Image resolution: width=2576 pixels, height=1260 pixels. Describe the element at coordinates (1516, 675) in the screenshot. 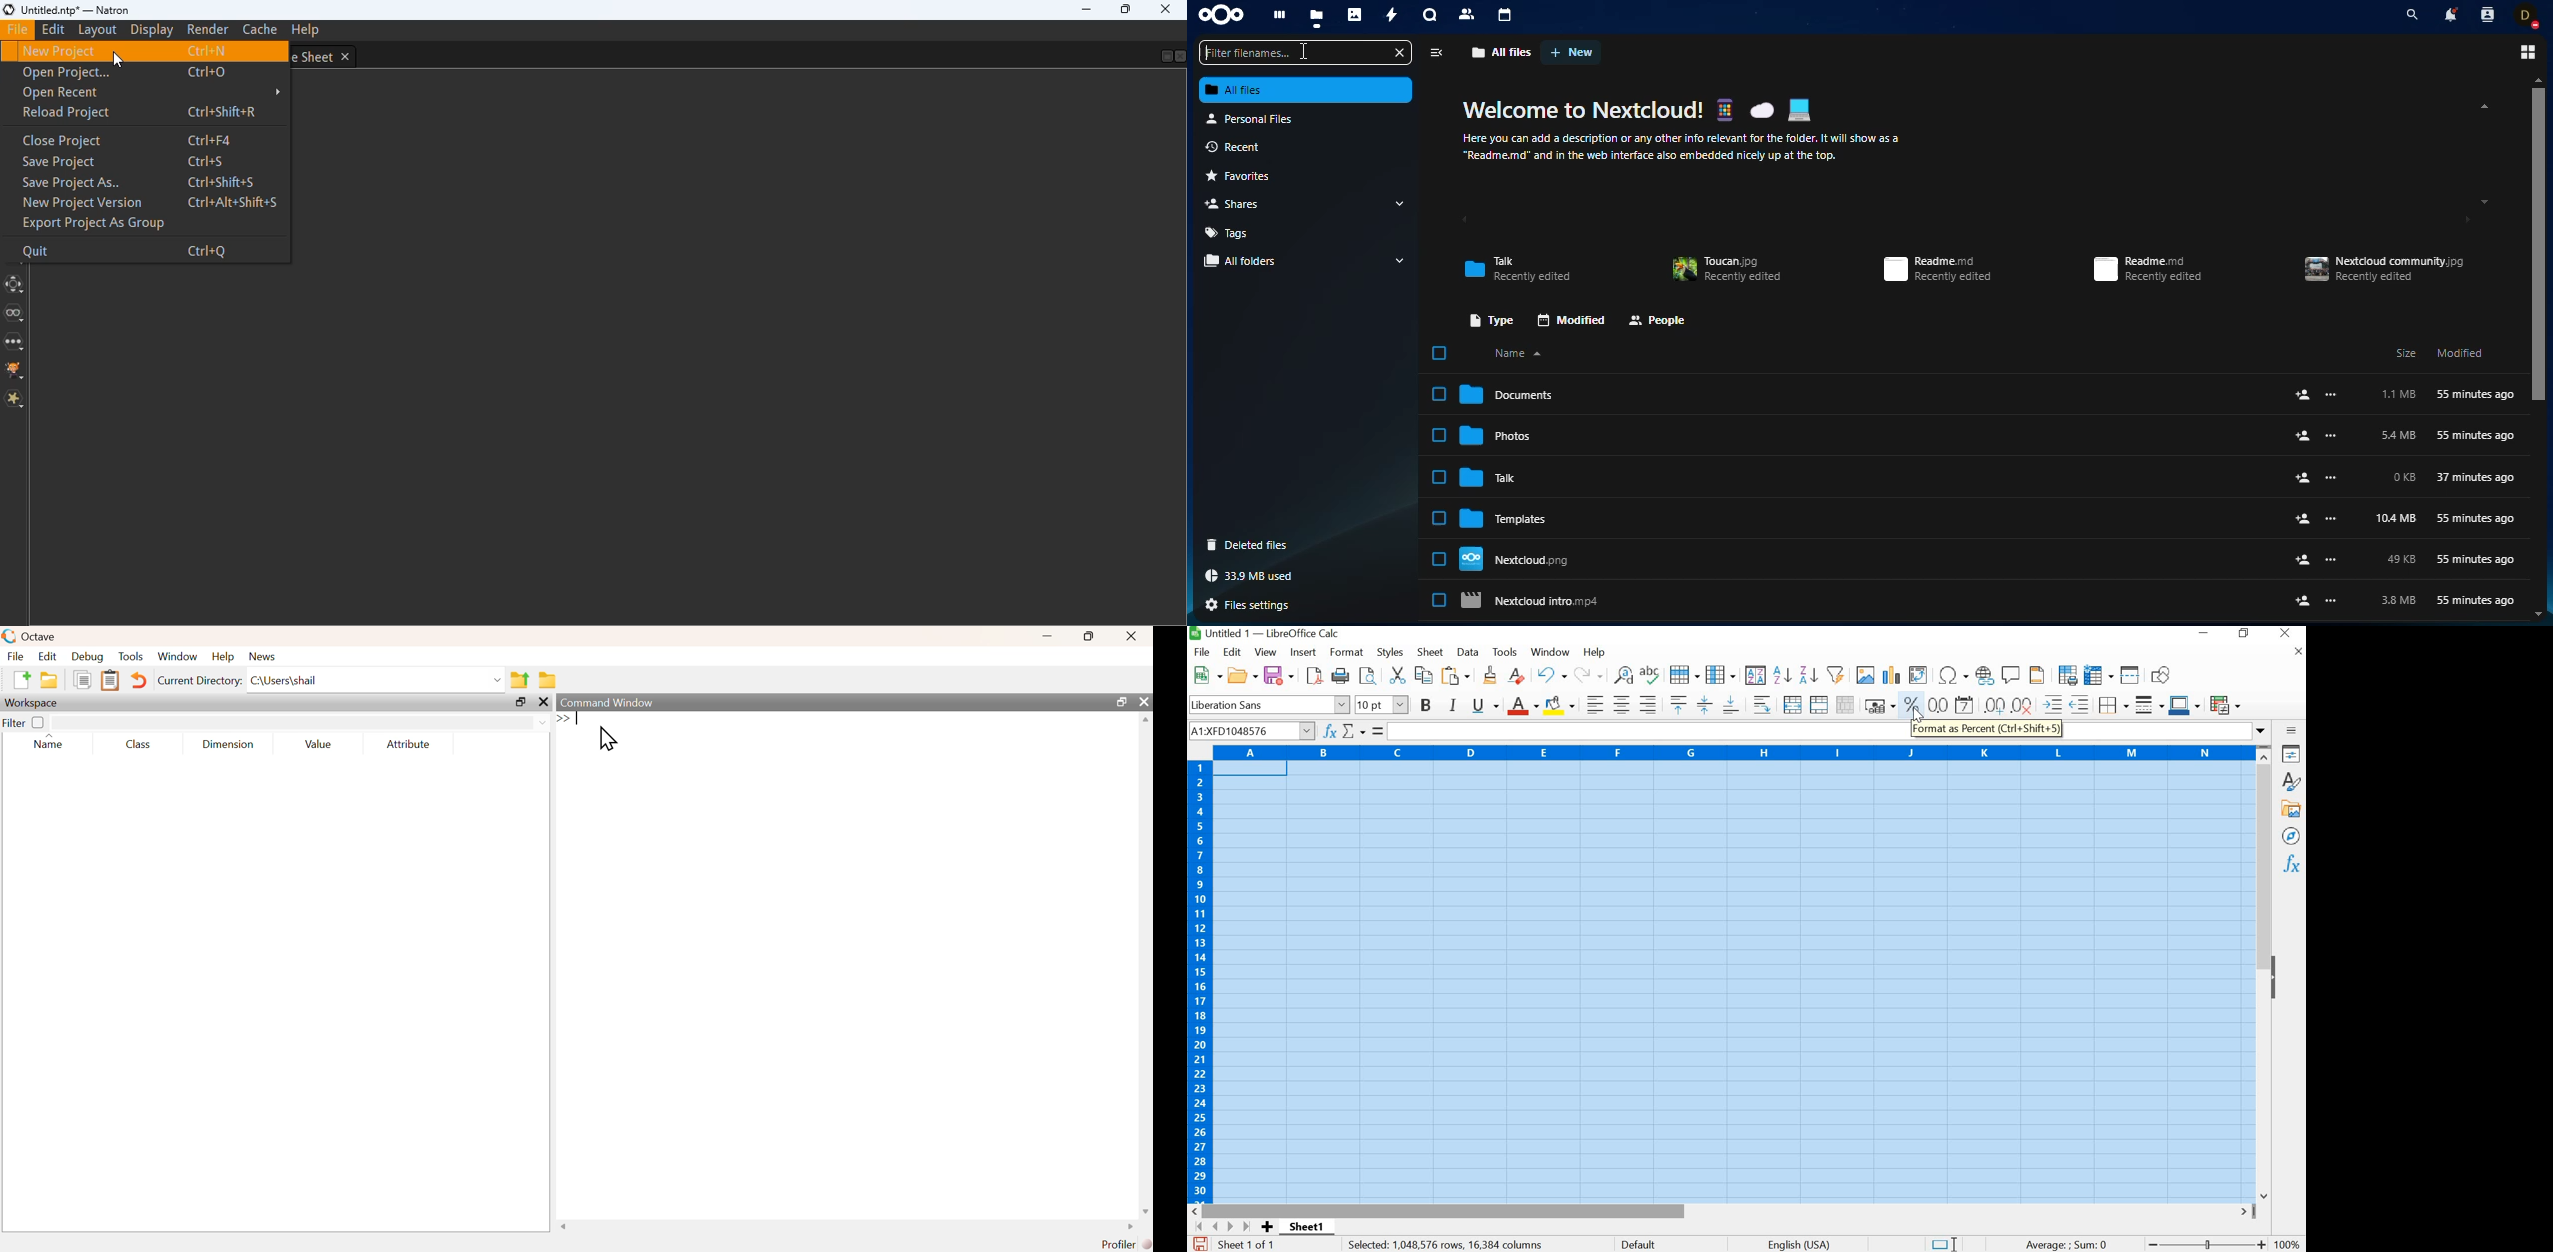

I see `Clear Direct Formatting` at that location.